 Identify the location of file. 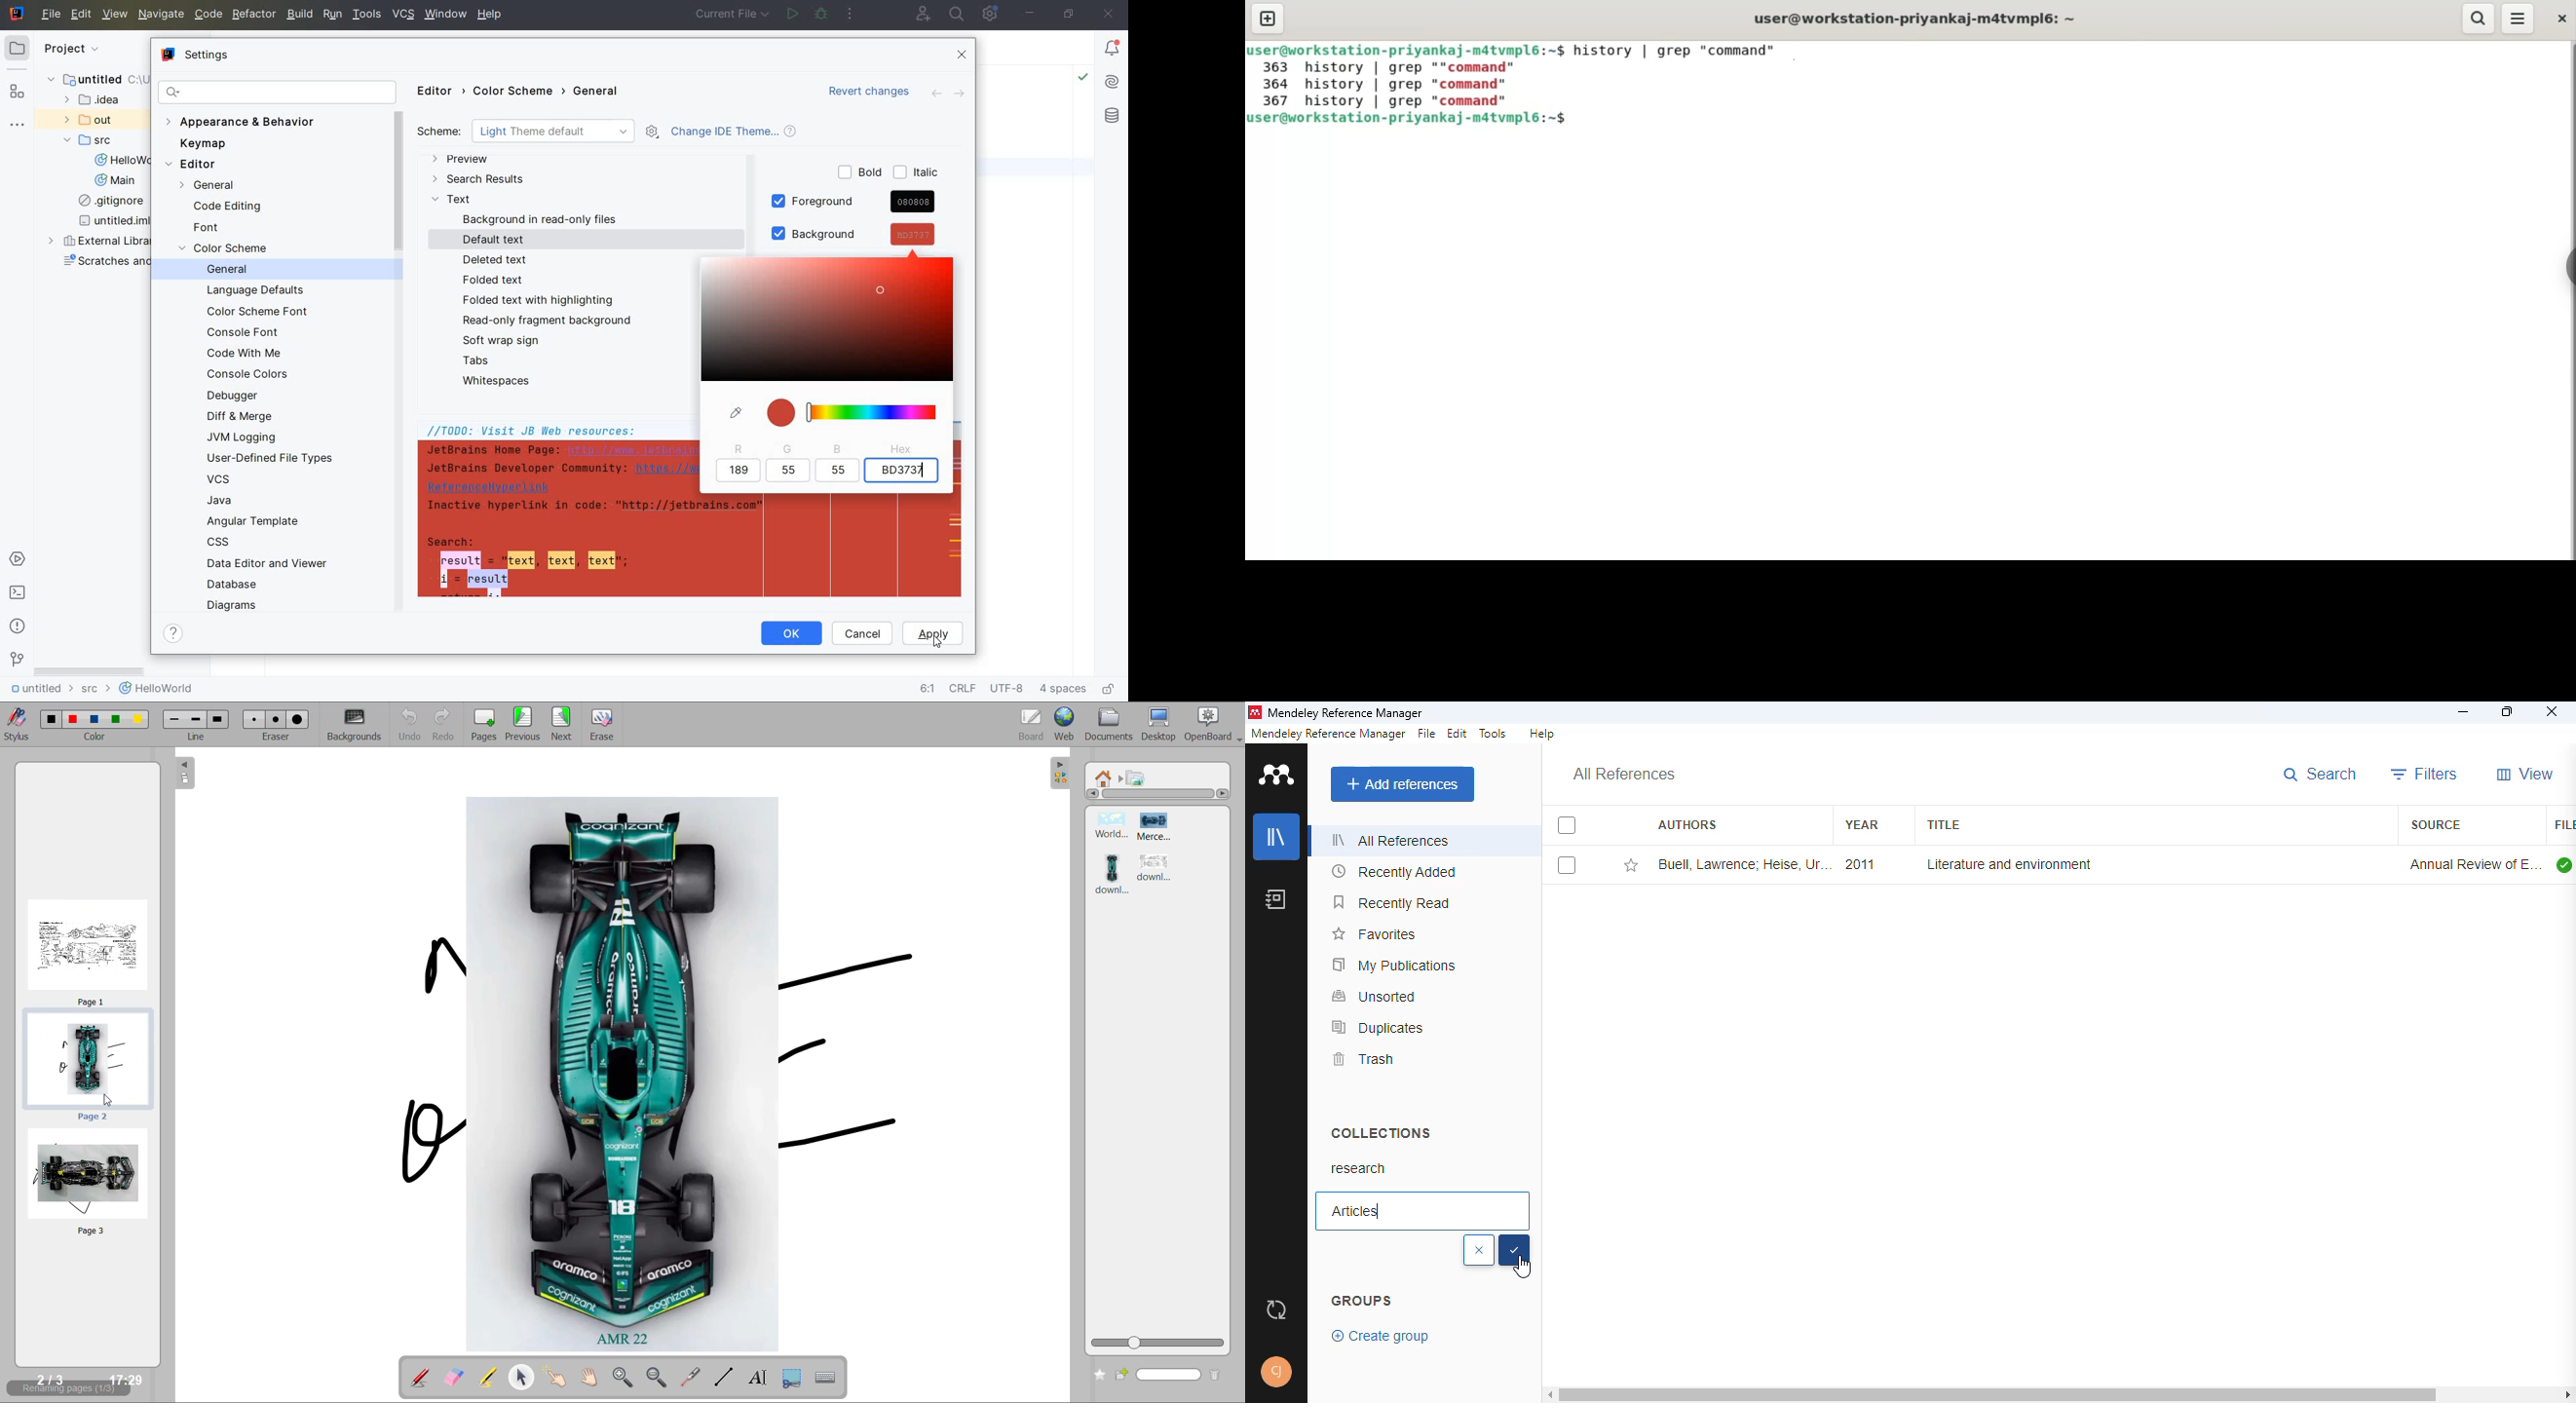
(2563, 825).